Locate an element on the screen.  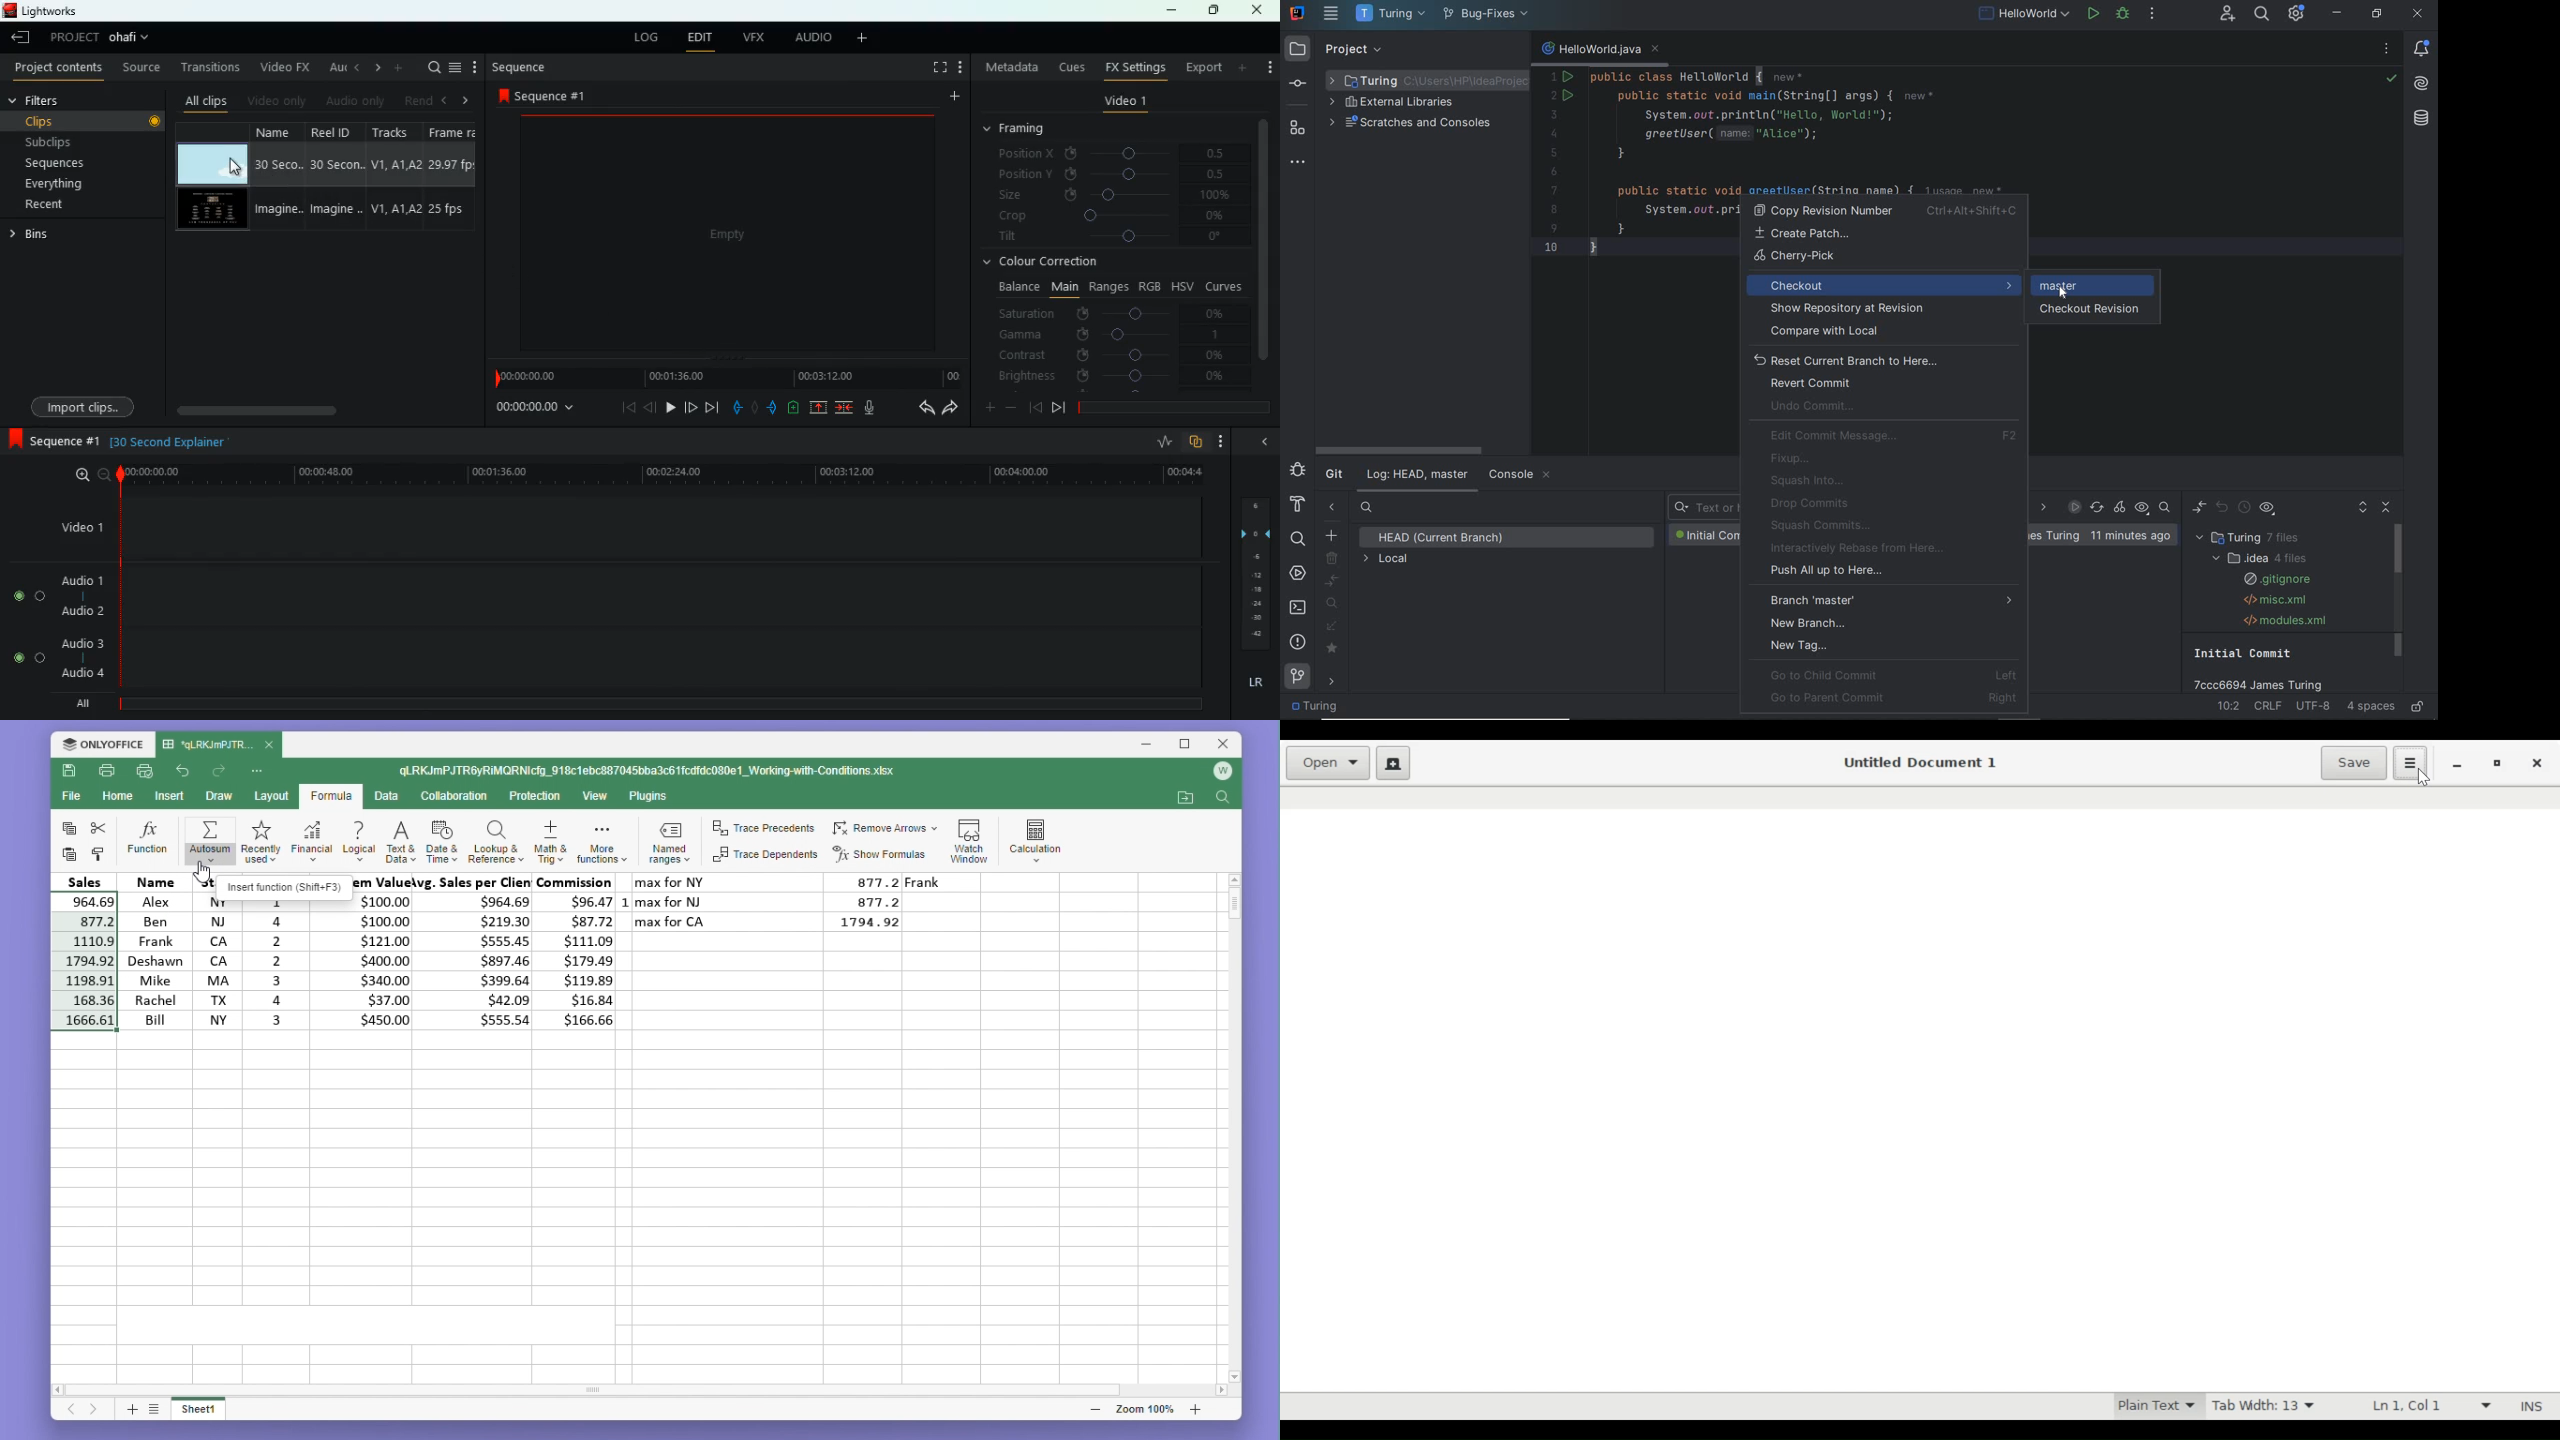
everything is located at coordinates (71, 184).